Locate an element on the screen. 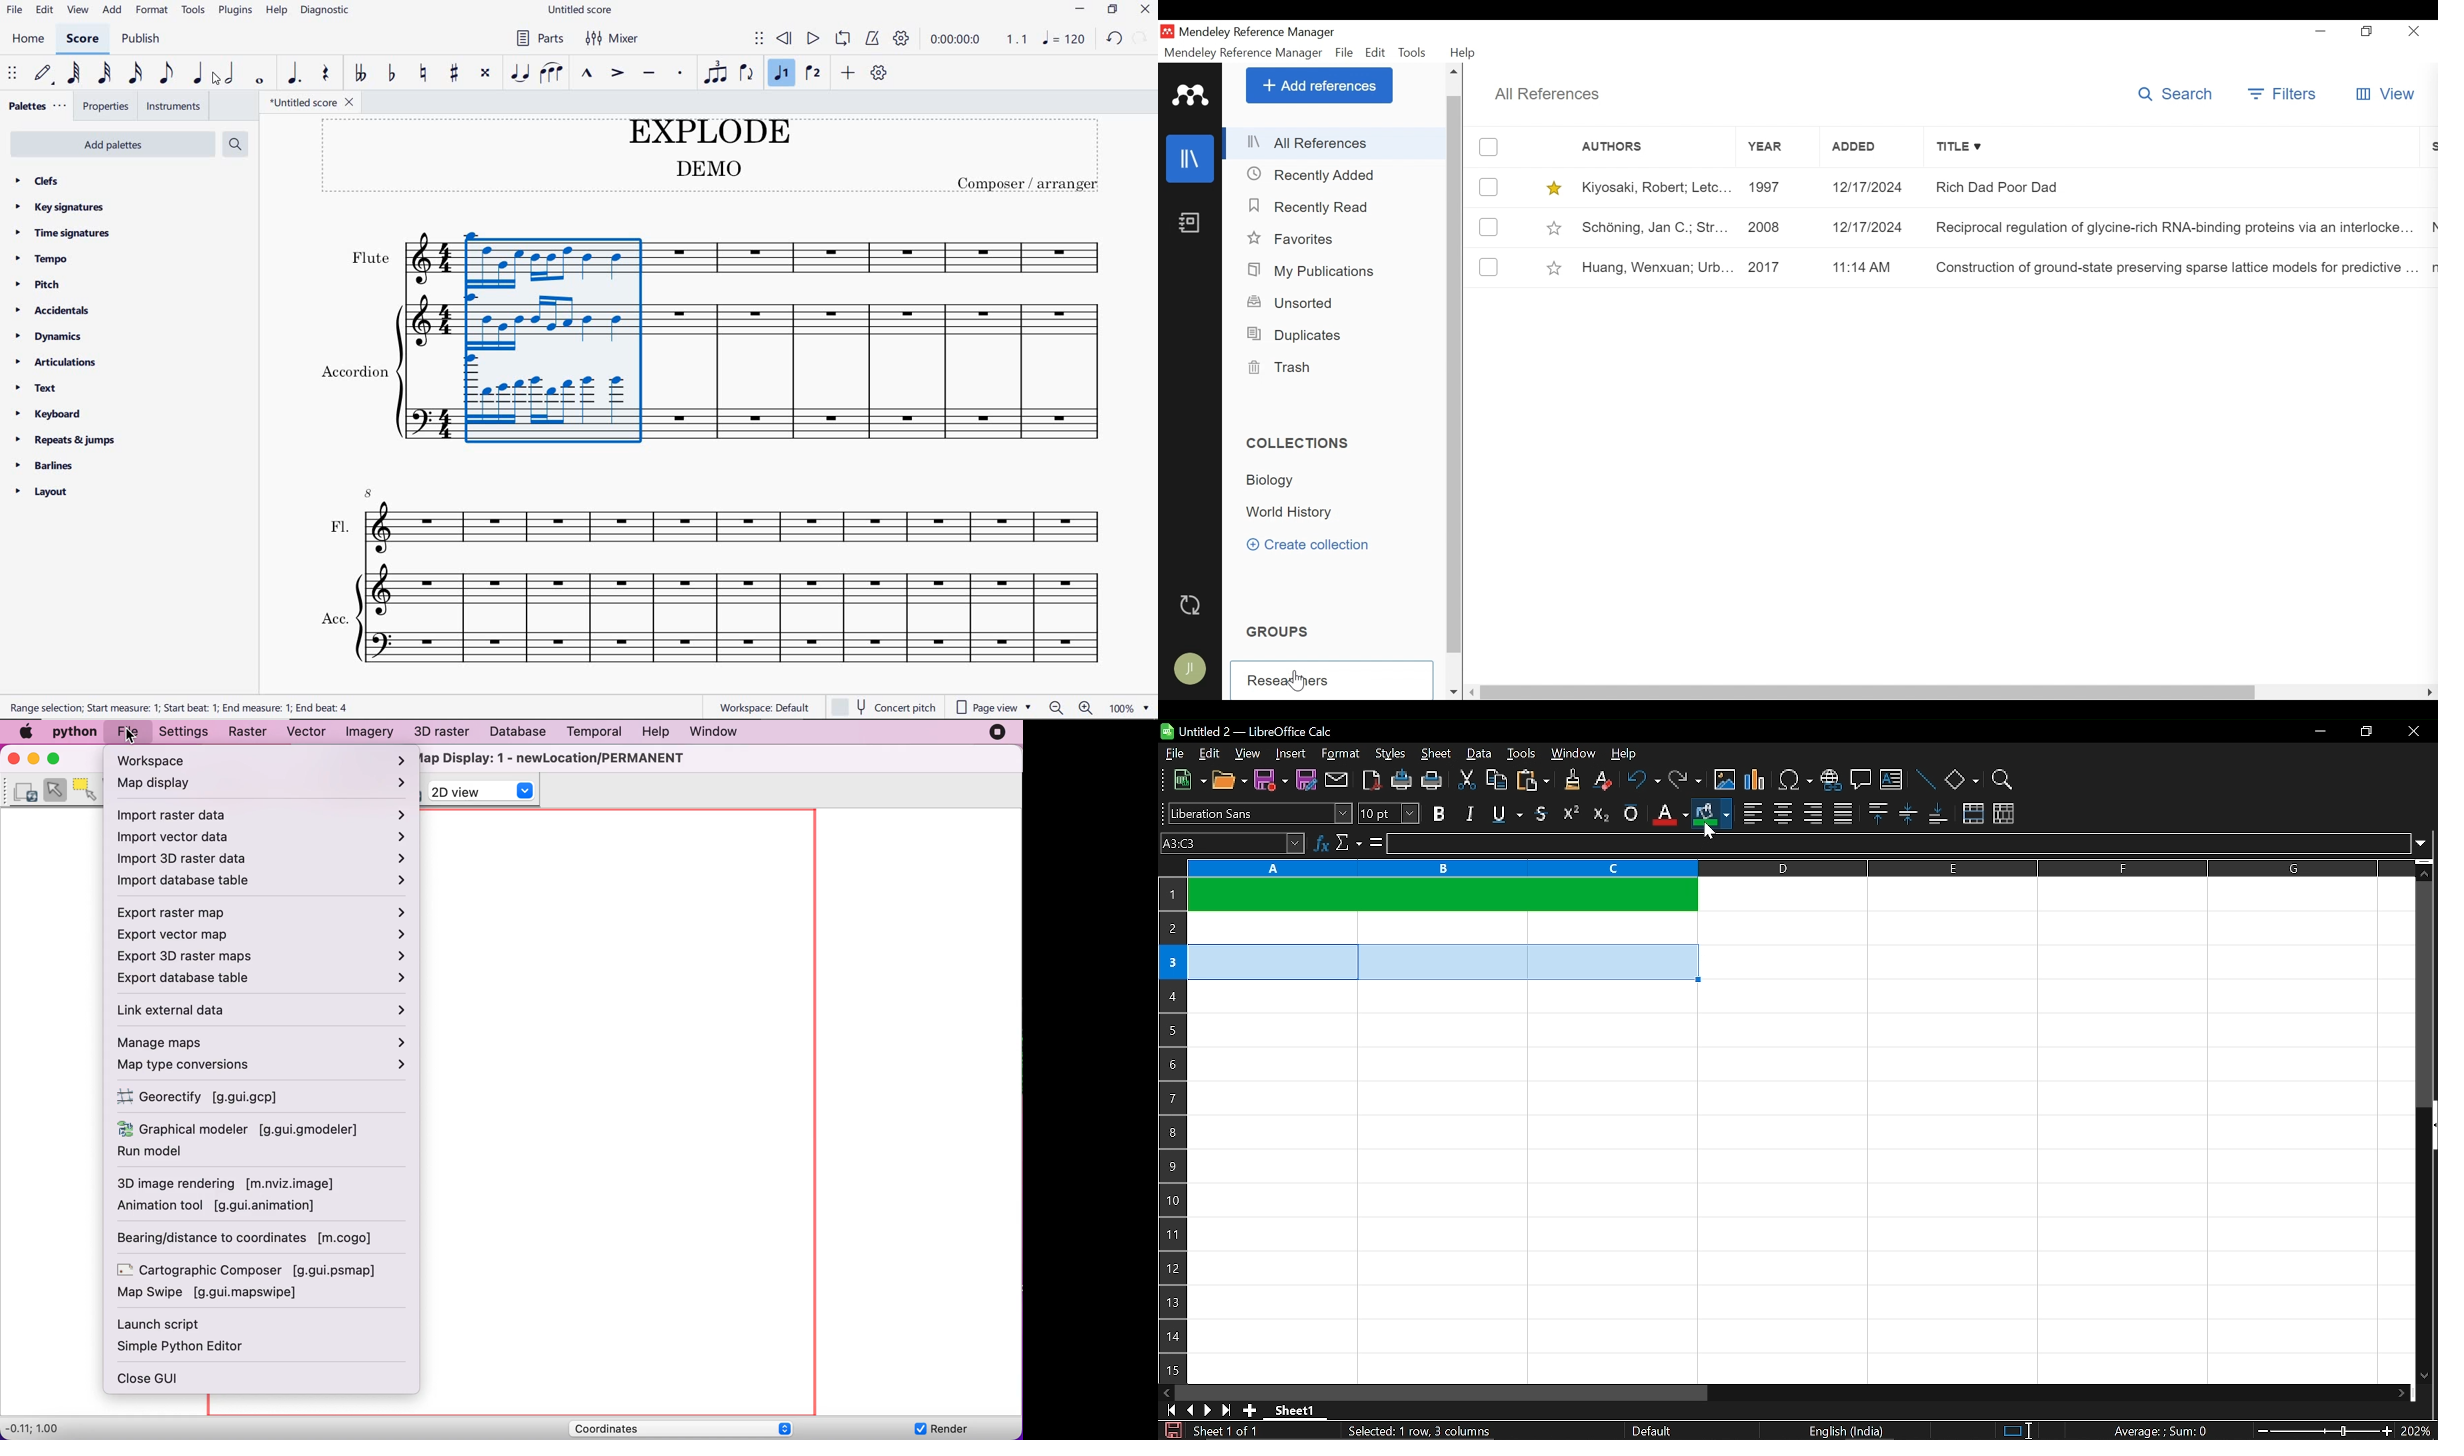 The height and width of the screenshot is (1456, 2464). Playback speed is located at coordinates (1017, 40).